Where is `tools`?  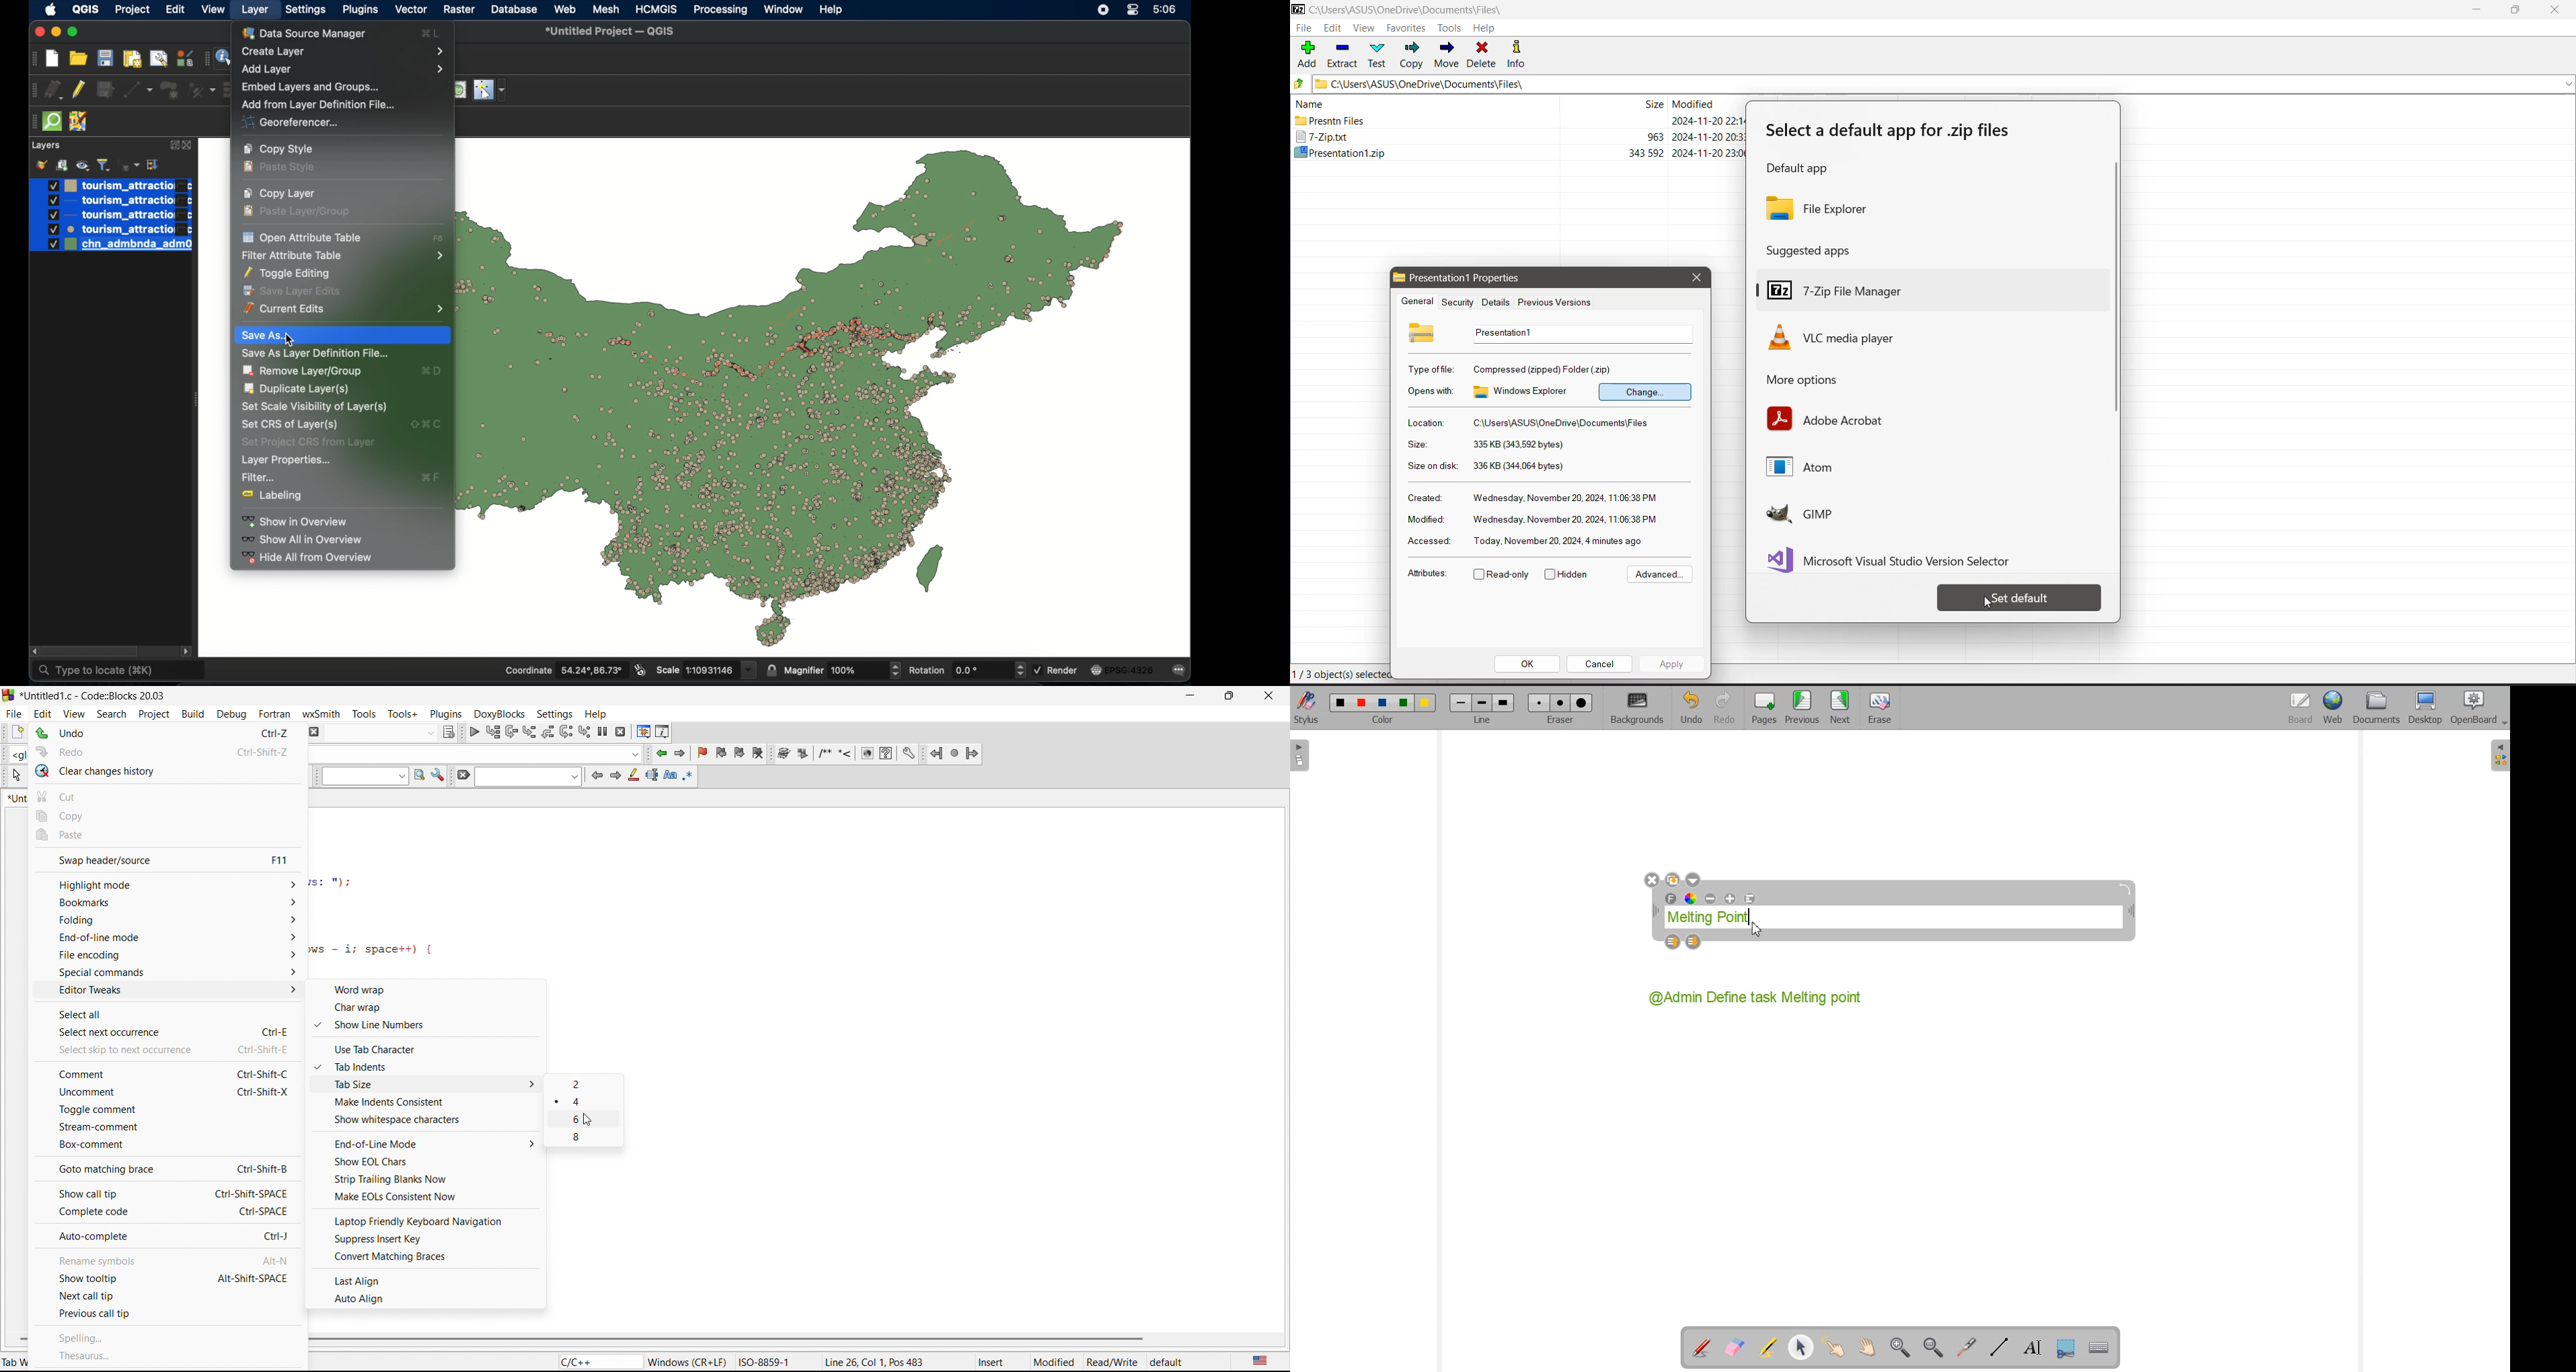
tools is located at coordinates (364, 713).